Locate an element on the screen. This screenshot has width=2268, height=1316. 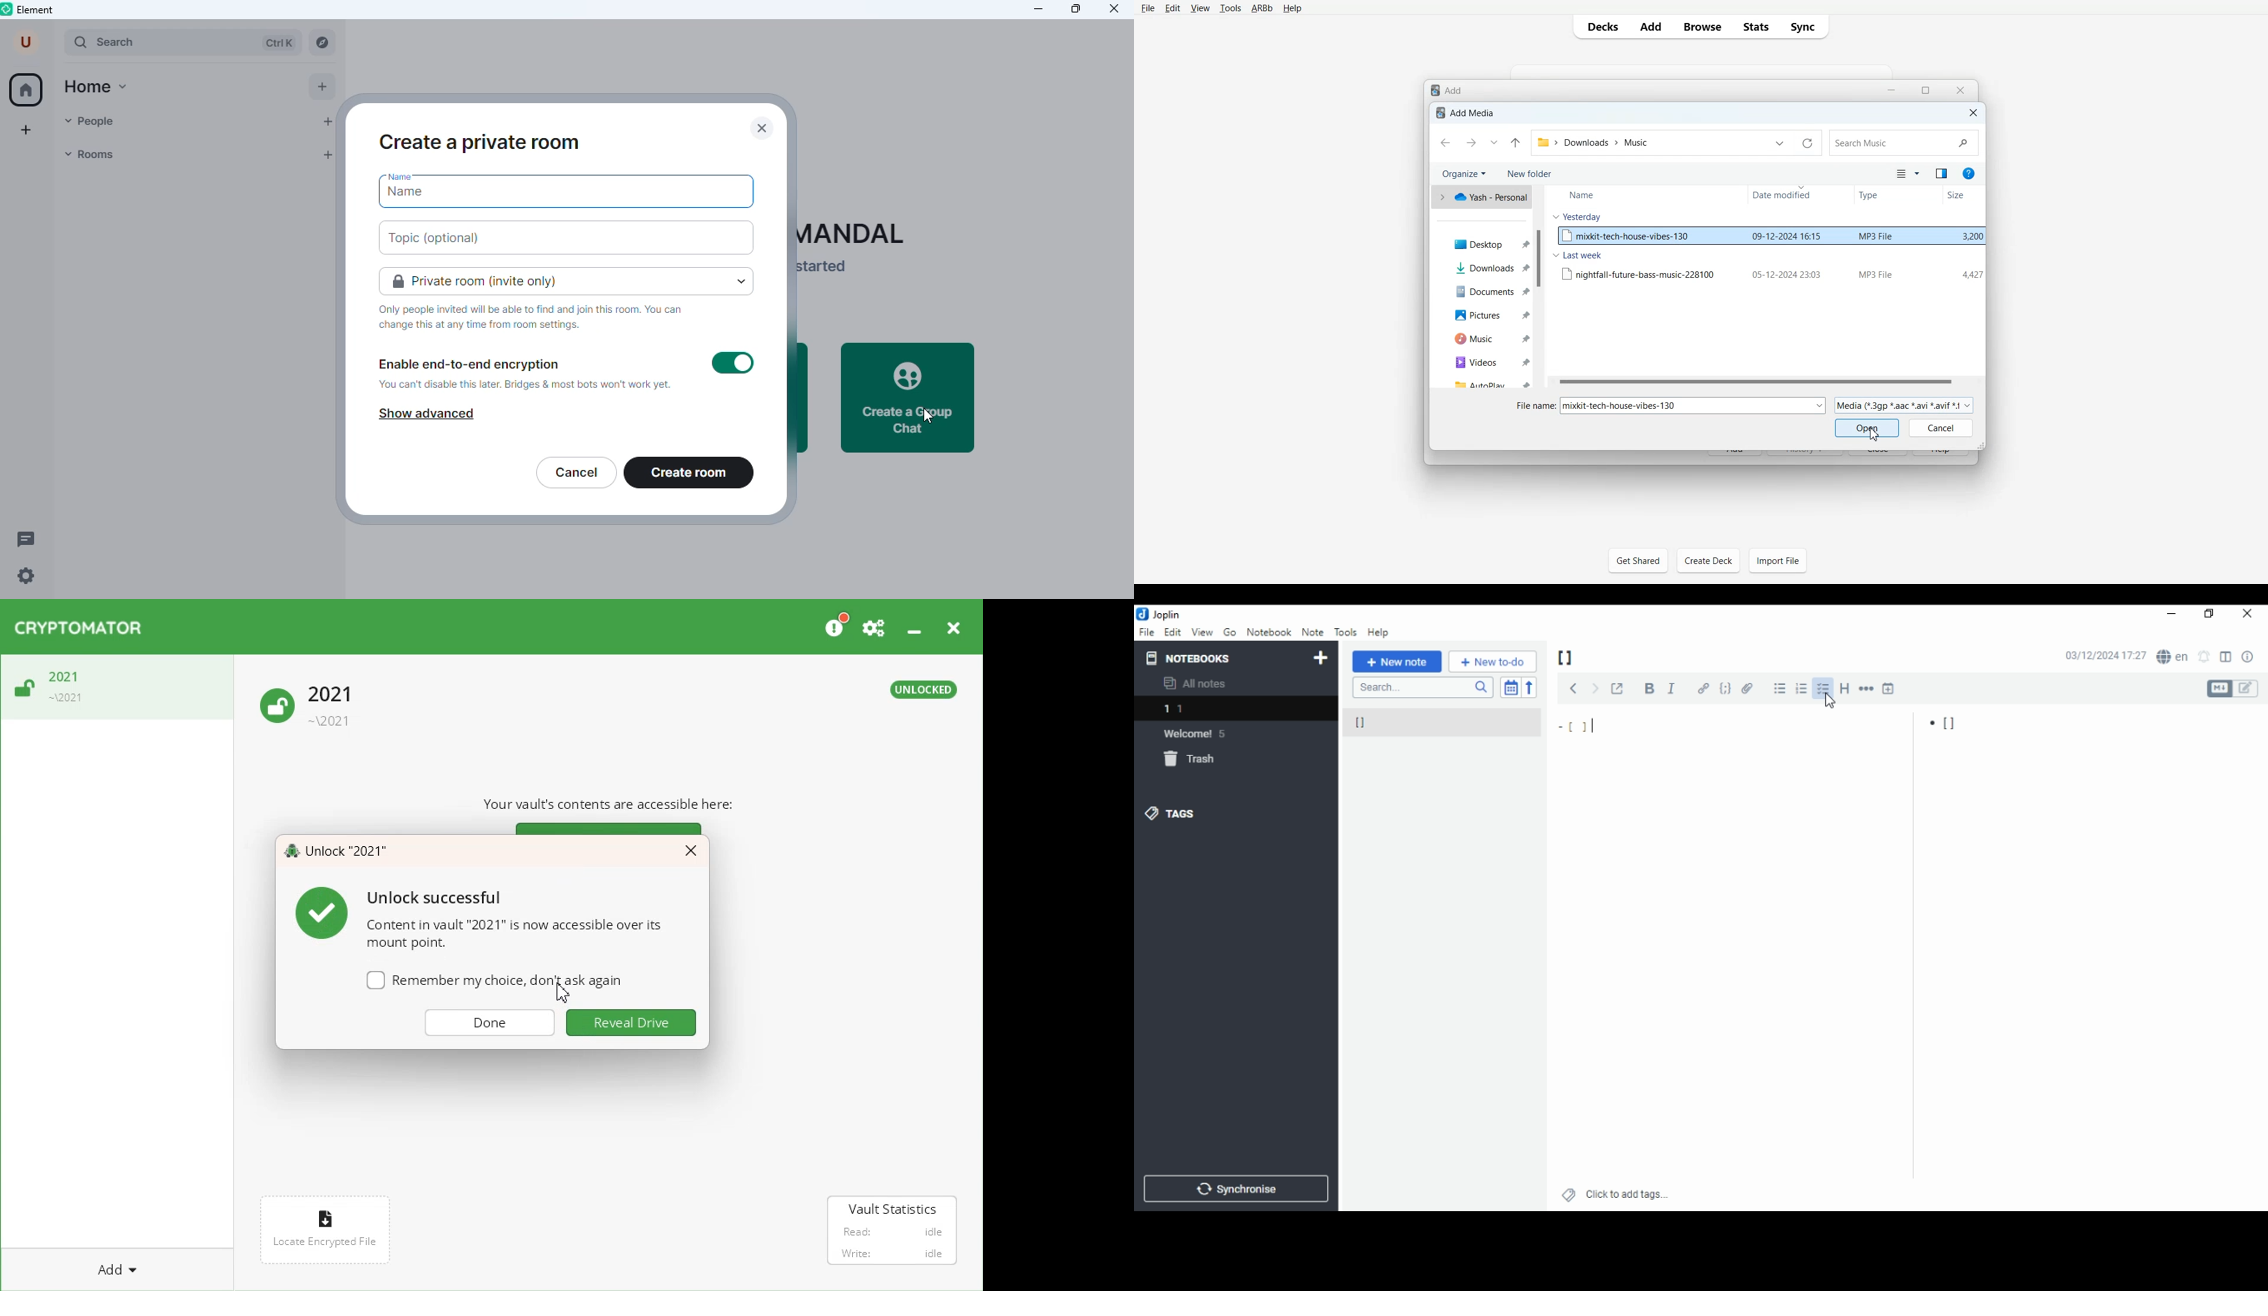
AutoPlay is located at coordinates (1489, 383).